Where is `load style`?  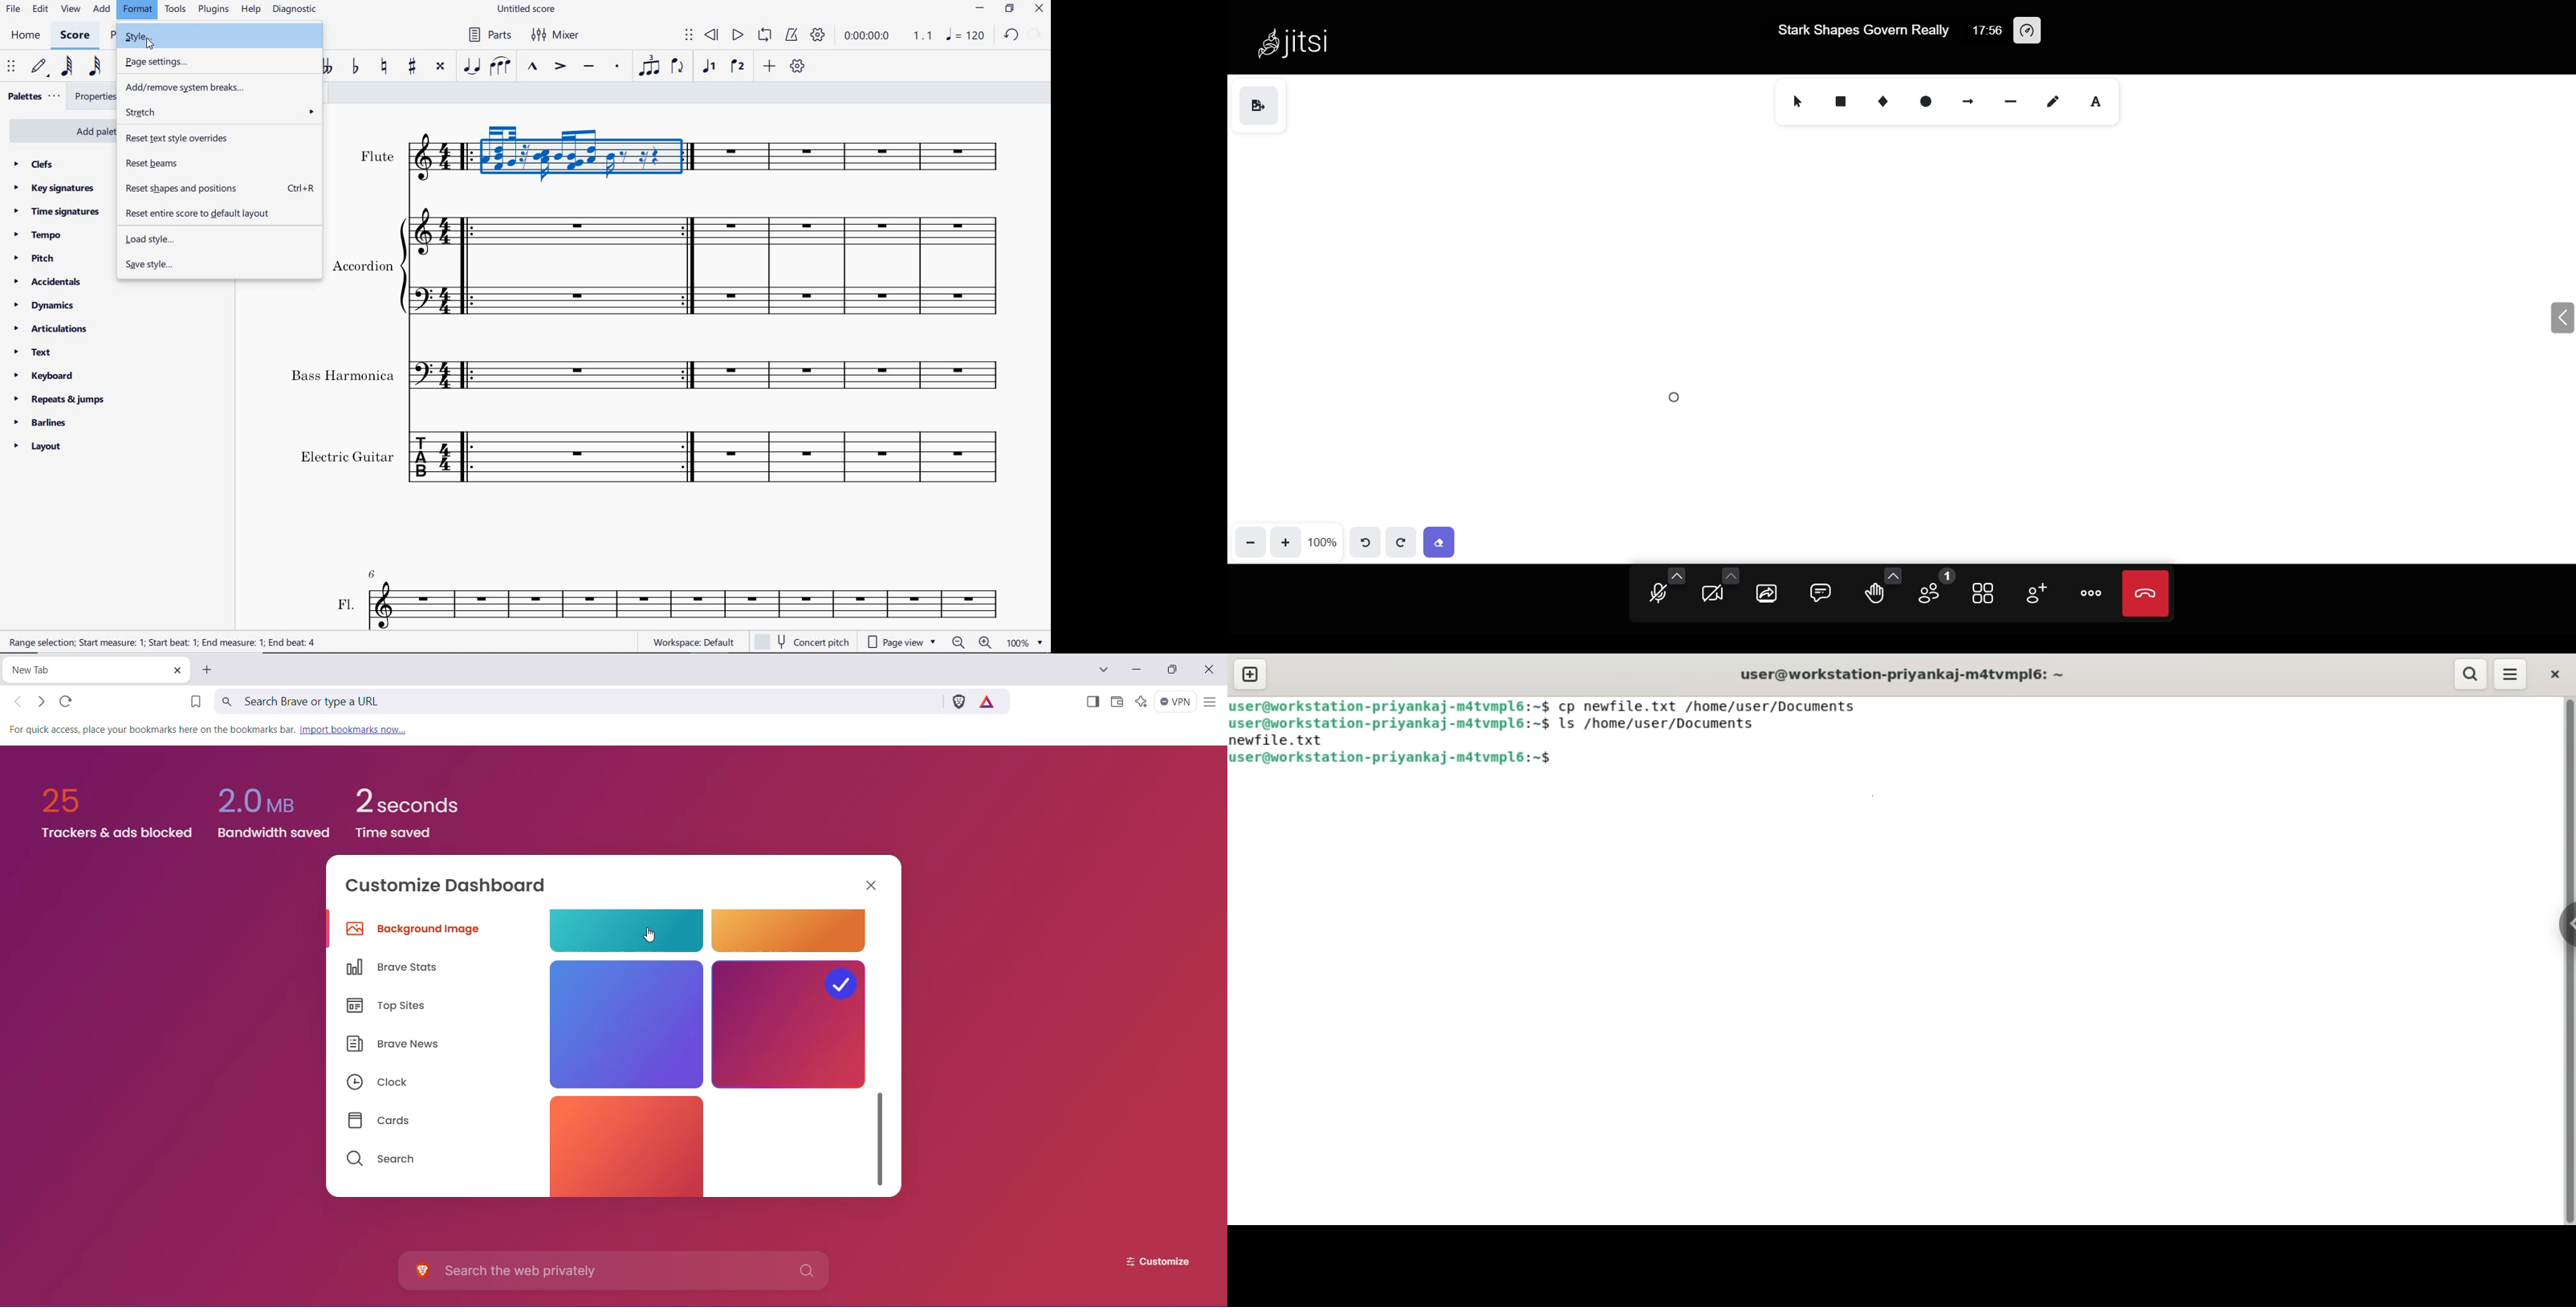 load style is located at coordinates (219, 239).